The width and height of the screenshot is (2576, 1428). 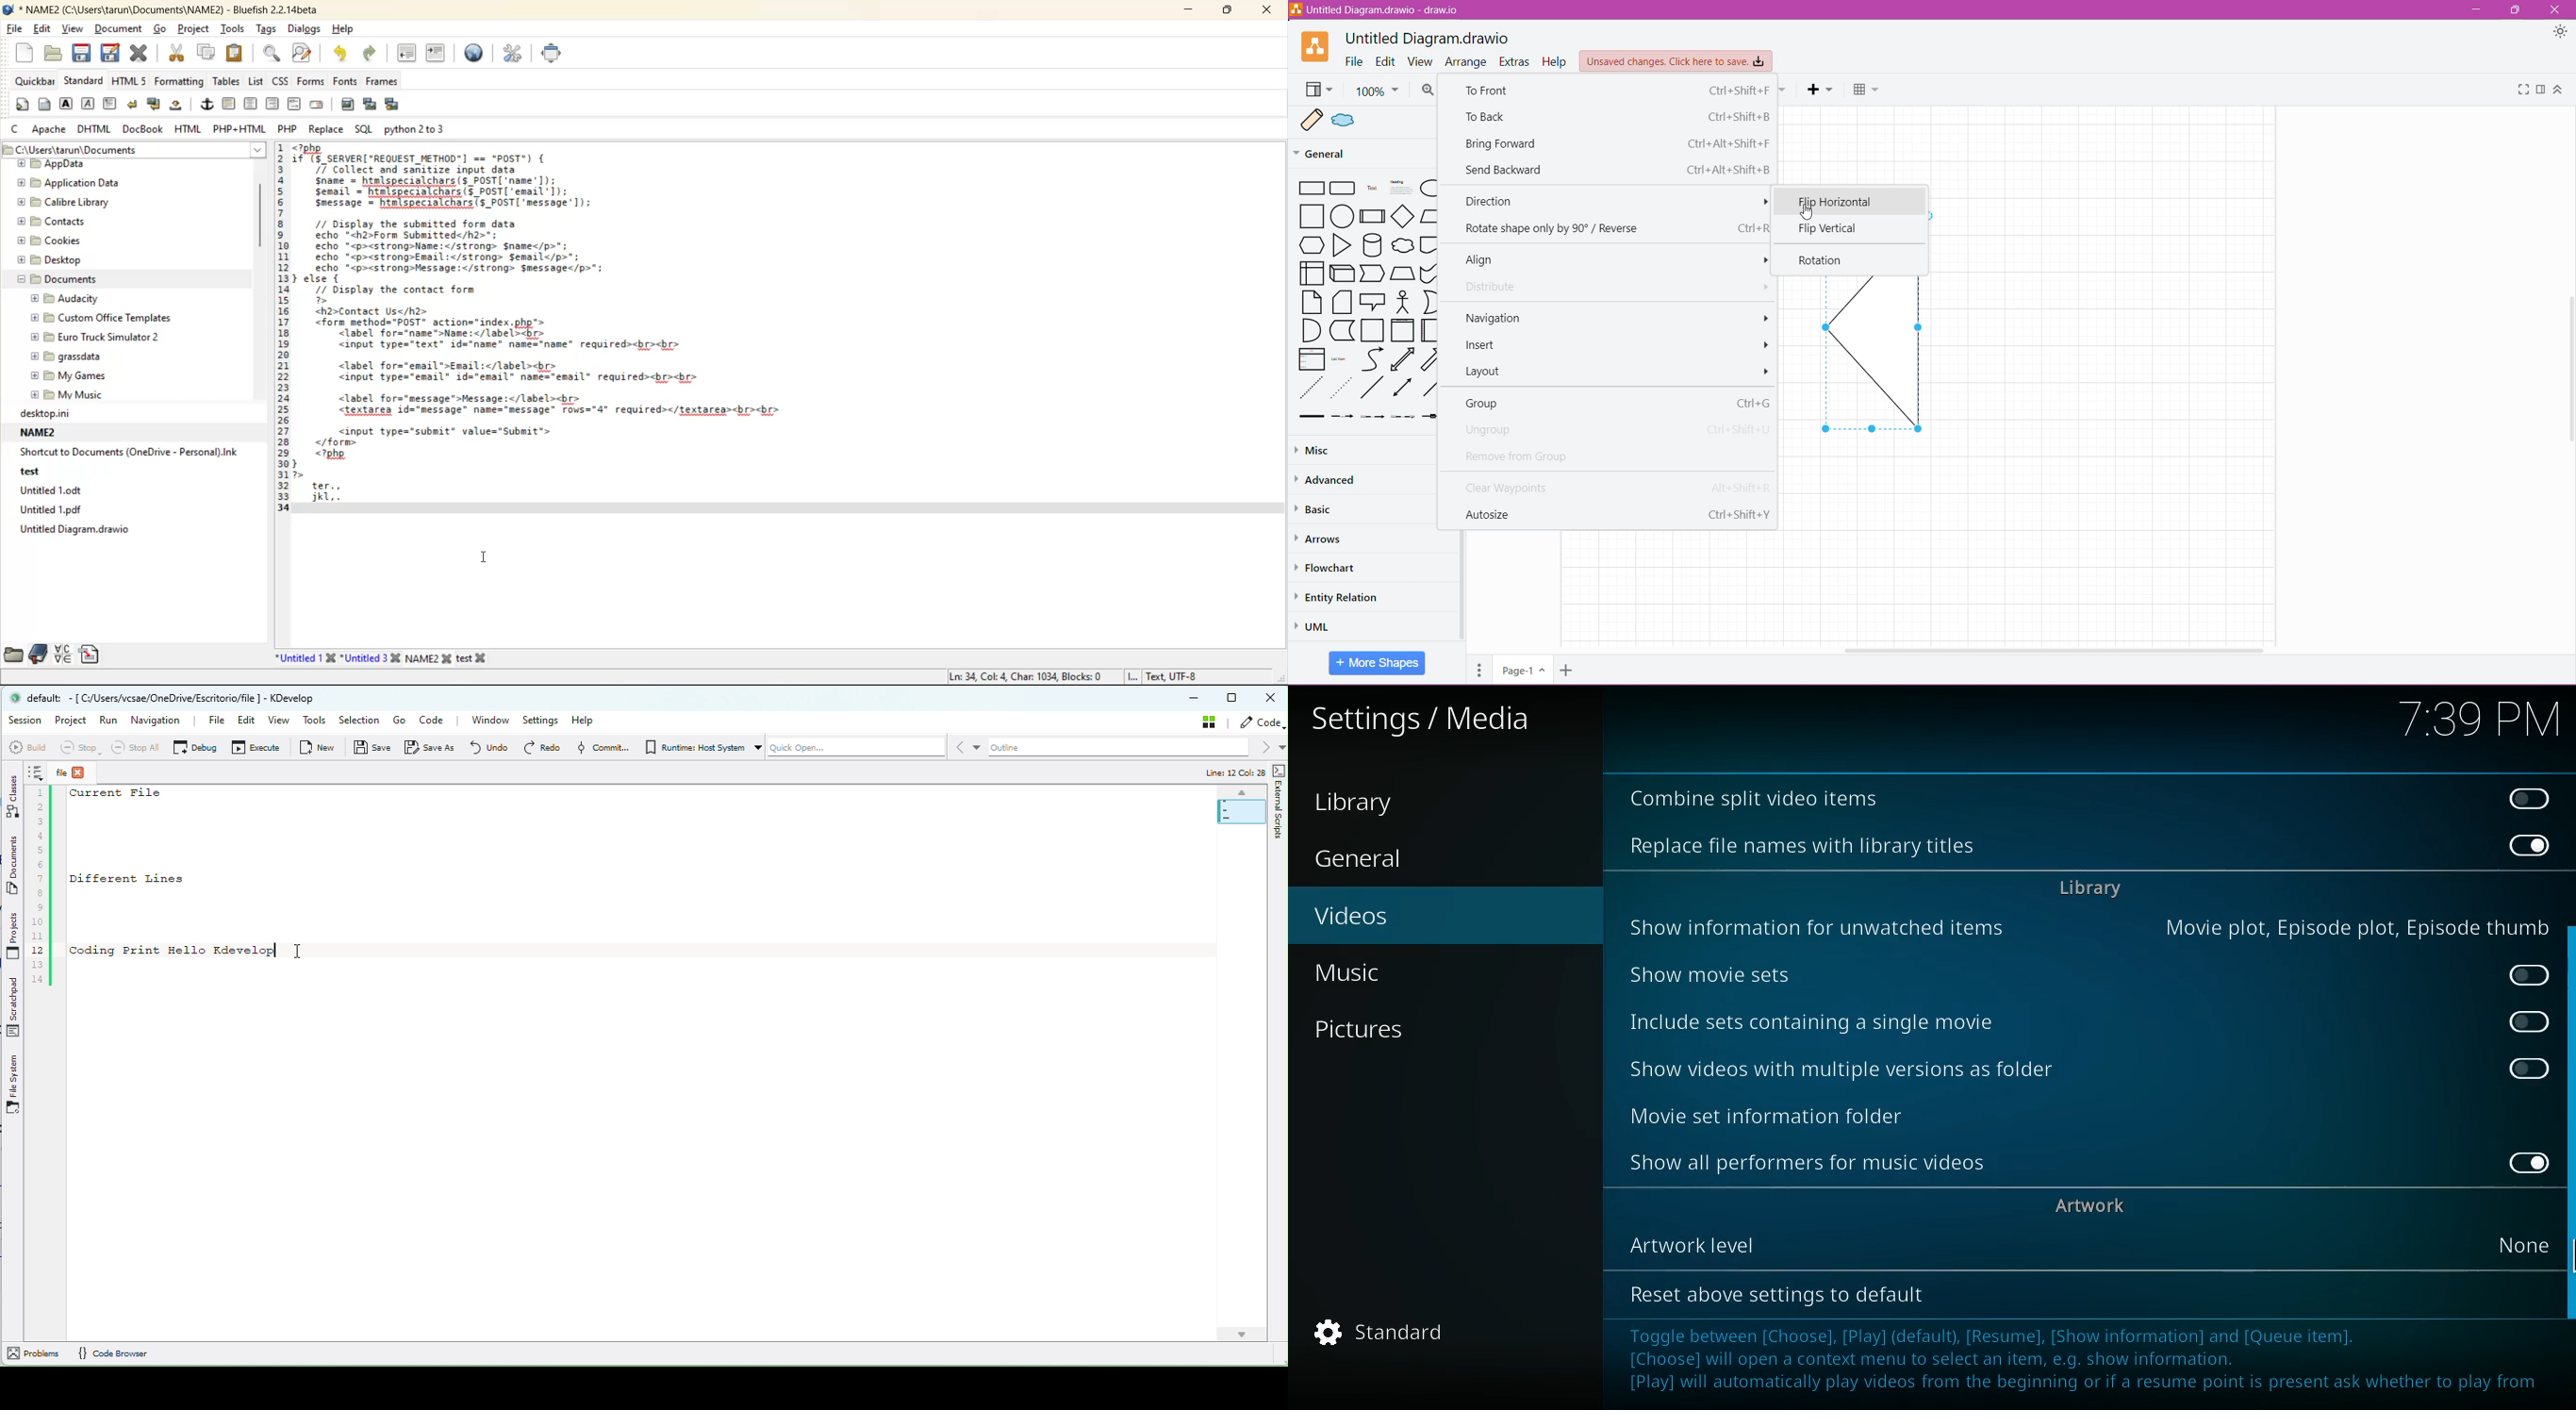 I want to click on html comment, so click(x=297, y=105).